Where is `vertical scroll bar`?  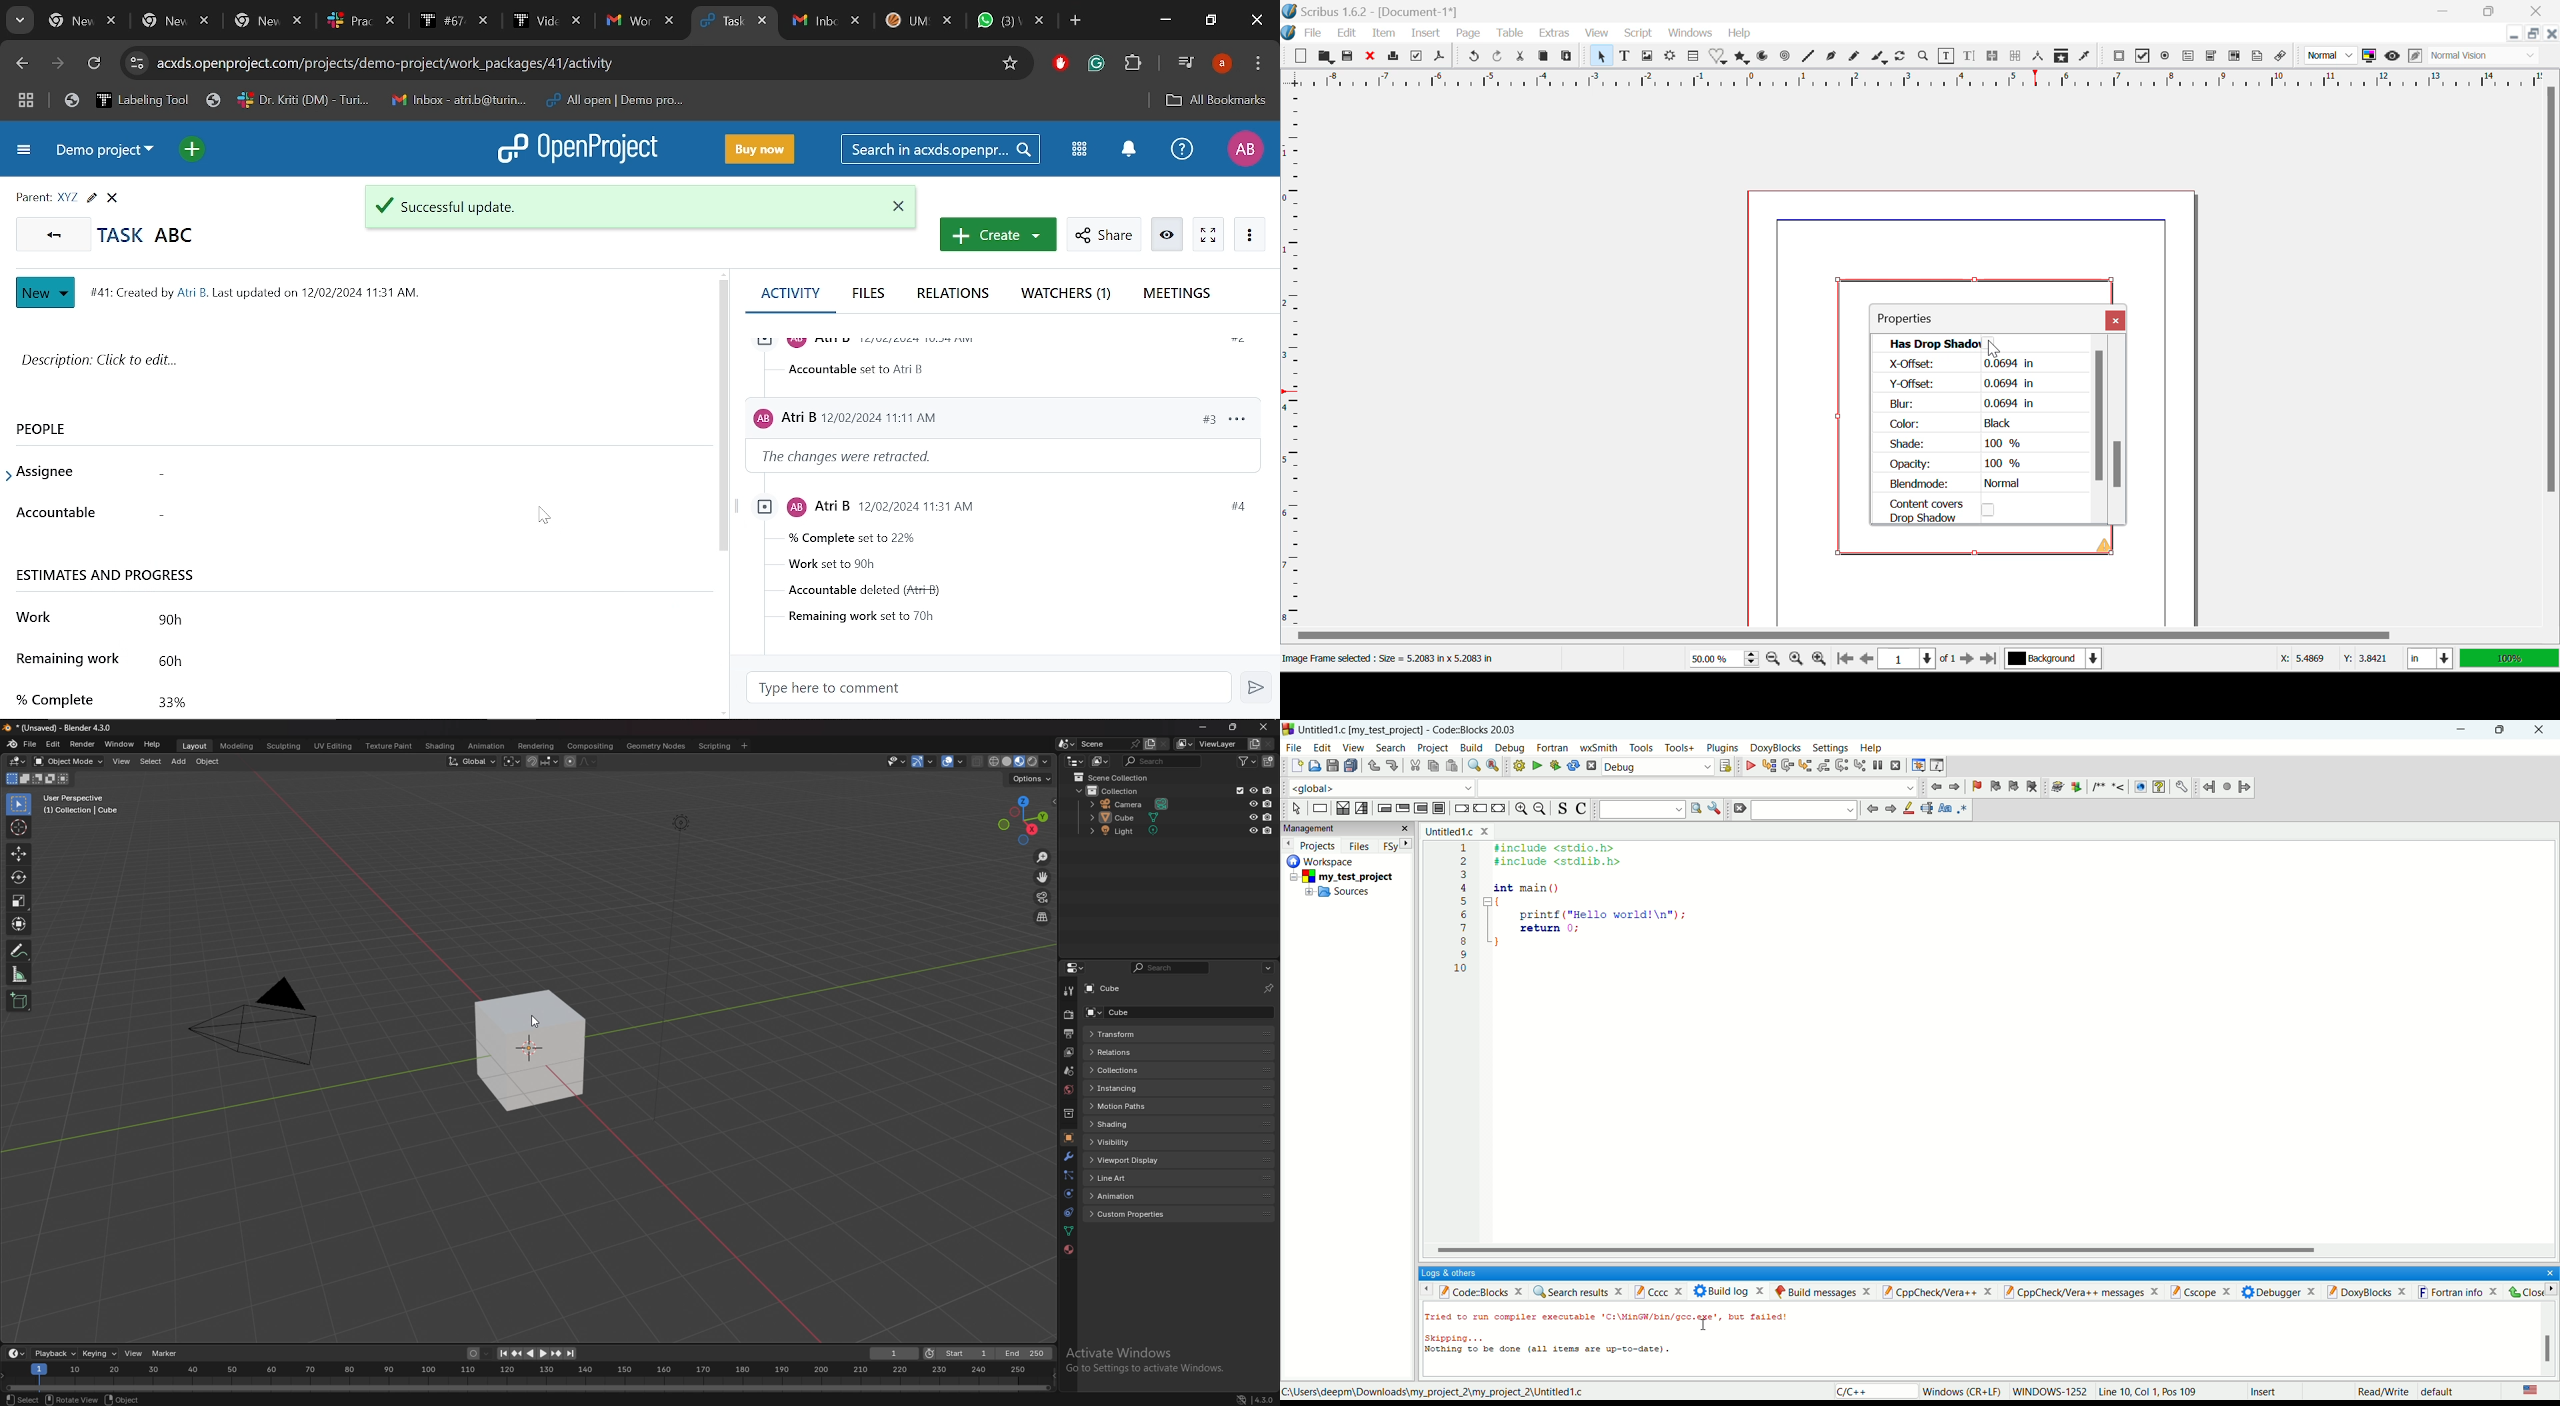 vertical scroll bar is located at coordinates (2549, 1339).